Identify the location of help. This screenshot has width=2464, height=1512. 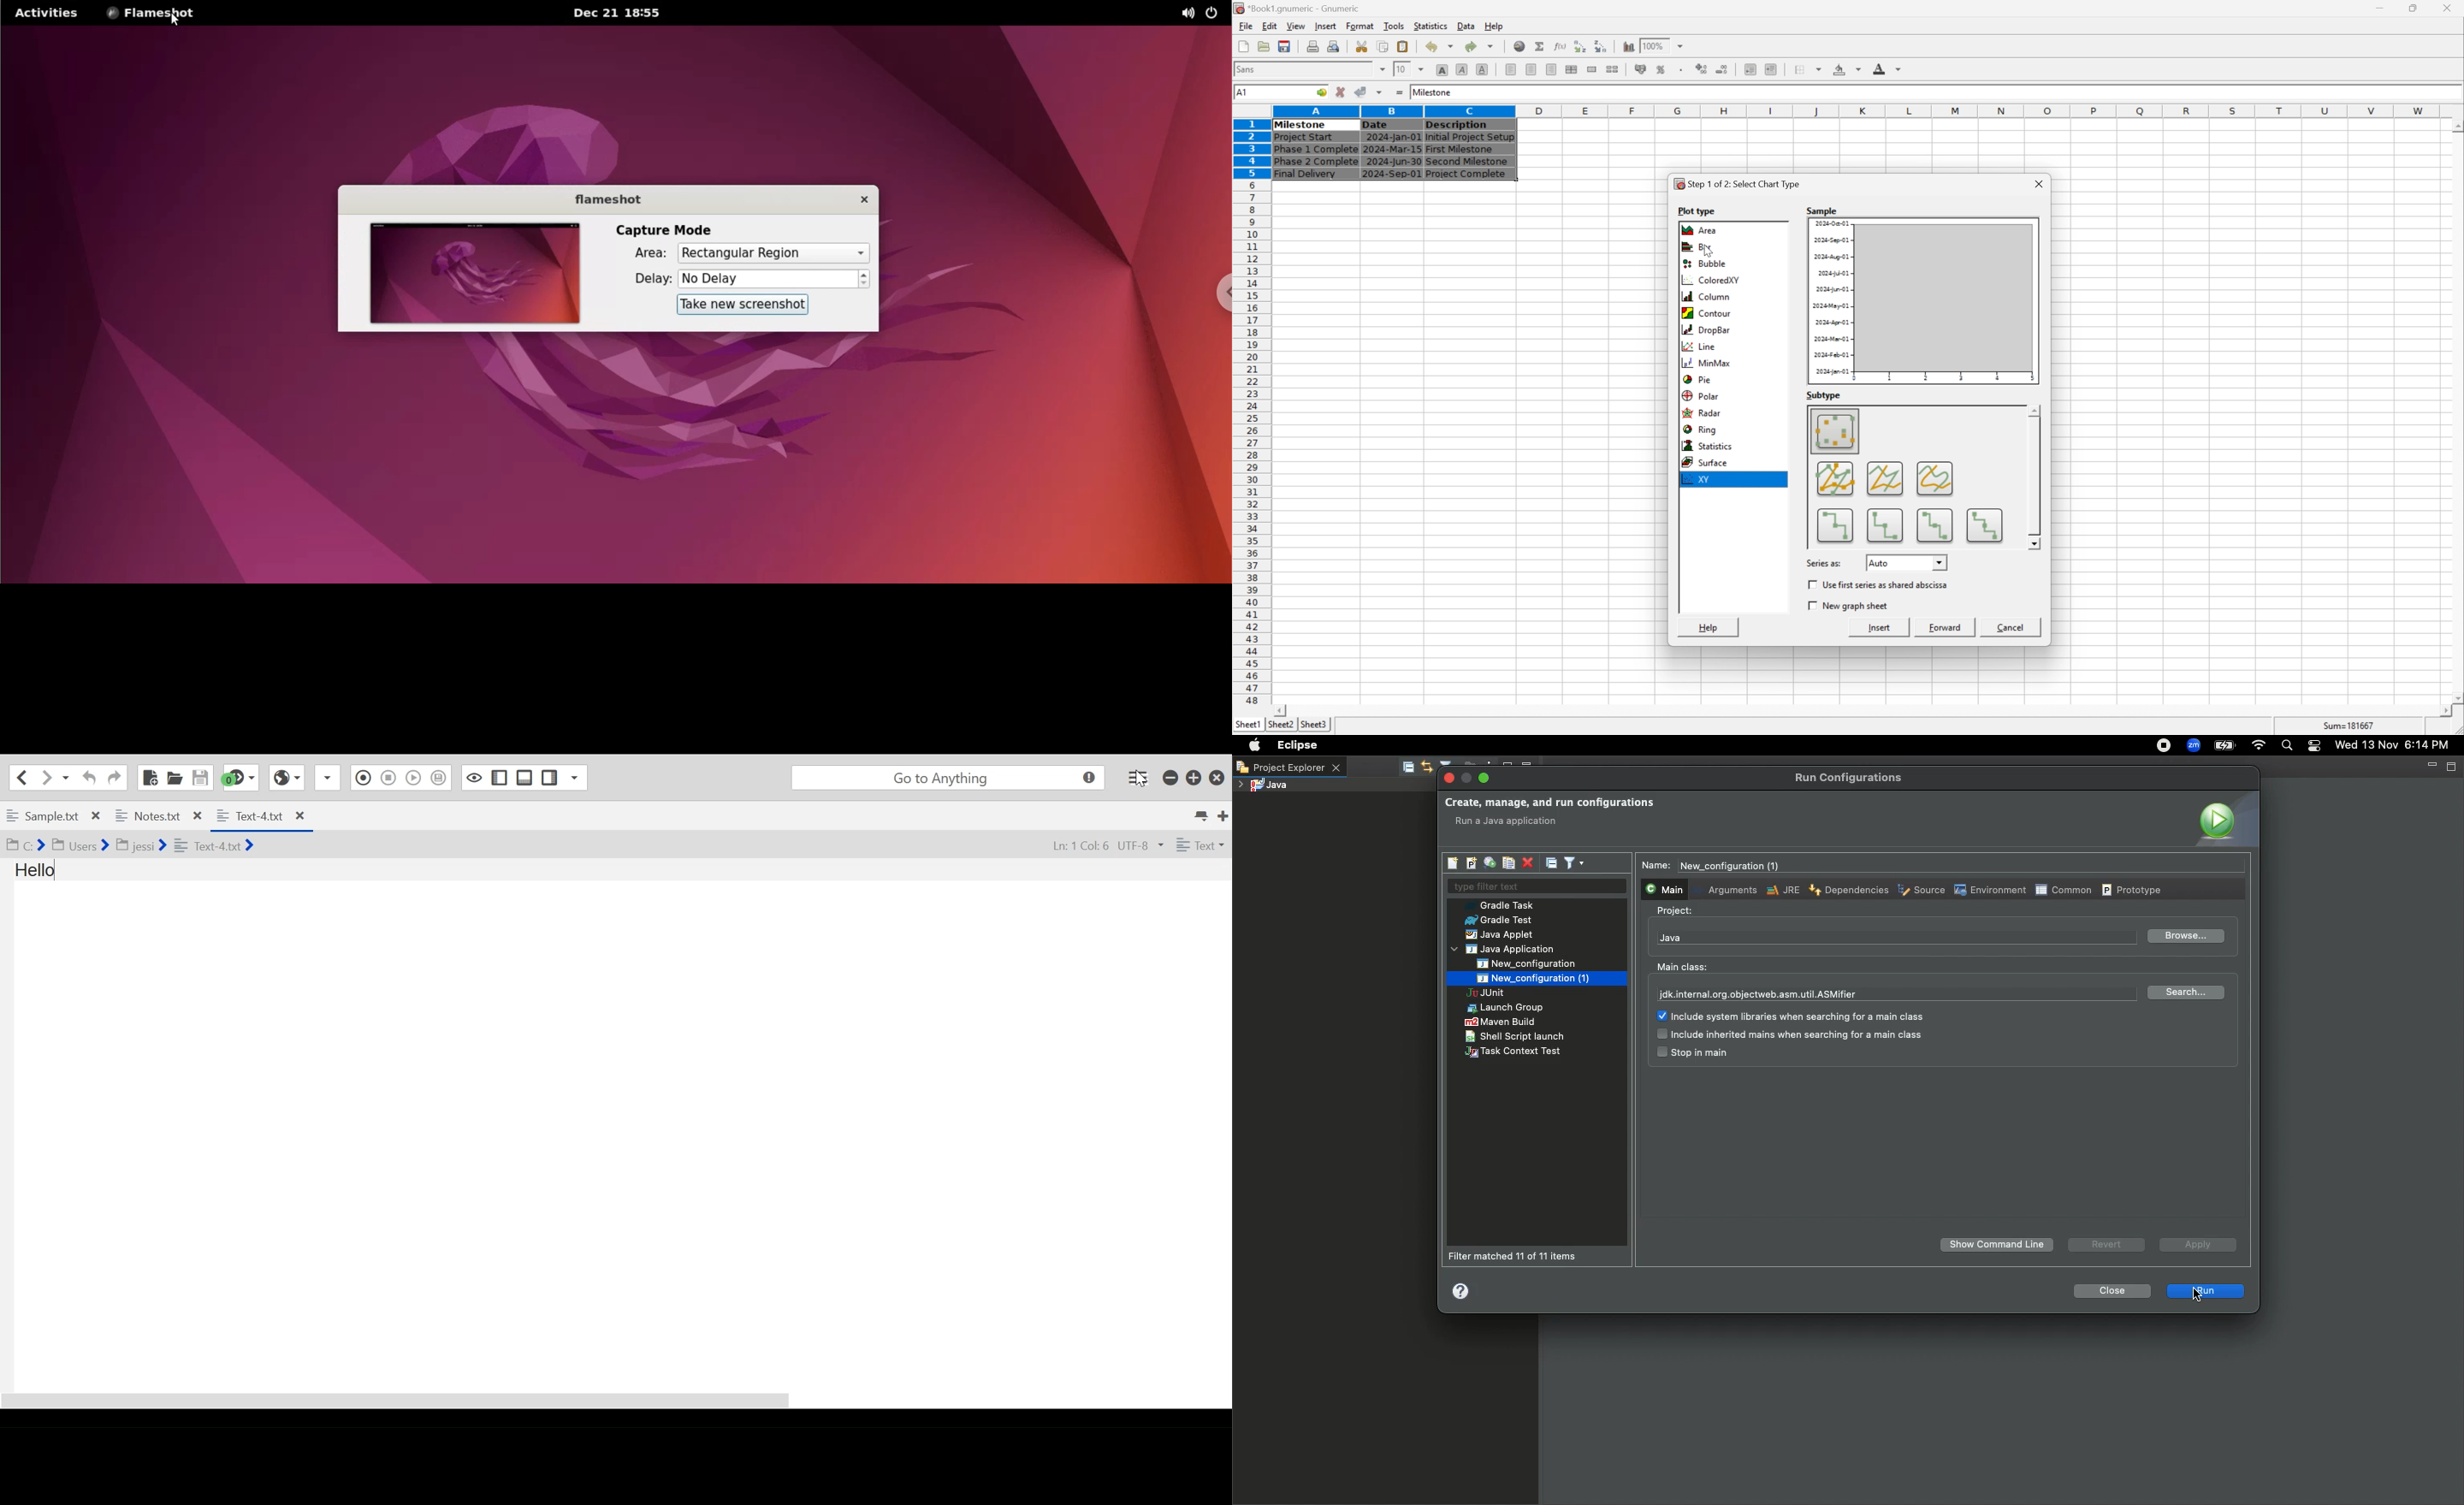
(1494, 25).